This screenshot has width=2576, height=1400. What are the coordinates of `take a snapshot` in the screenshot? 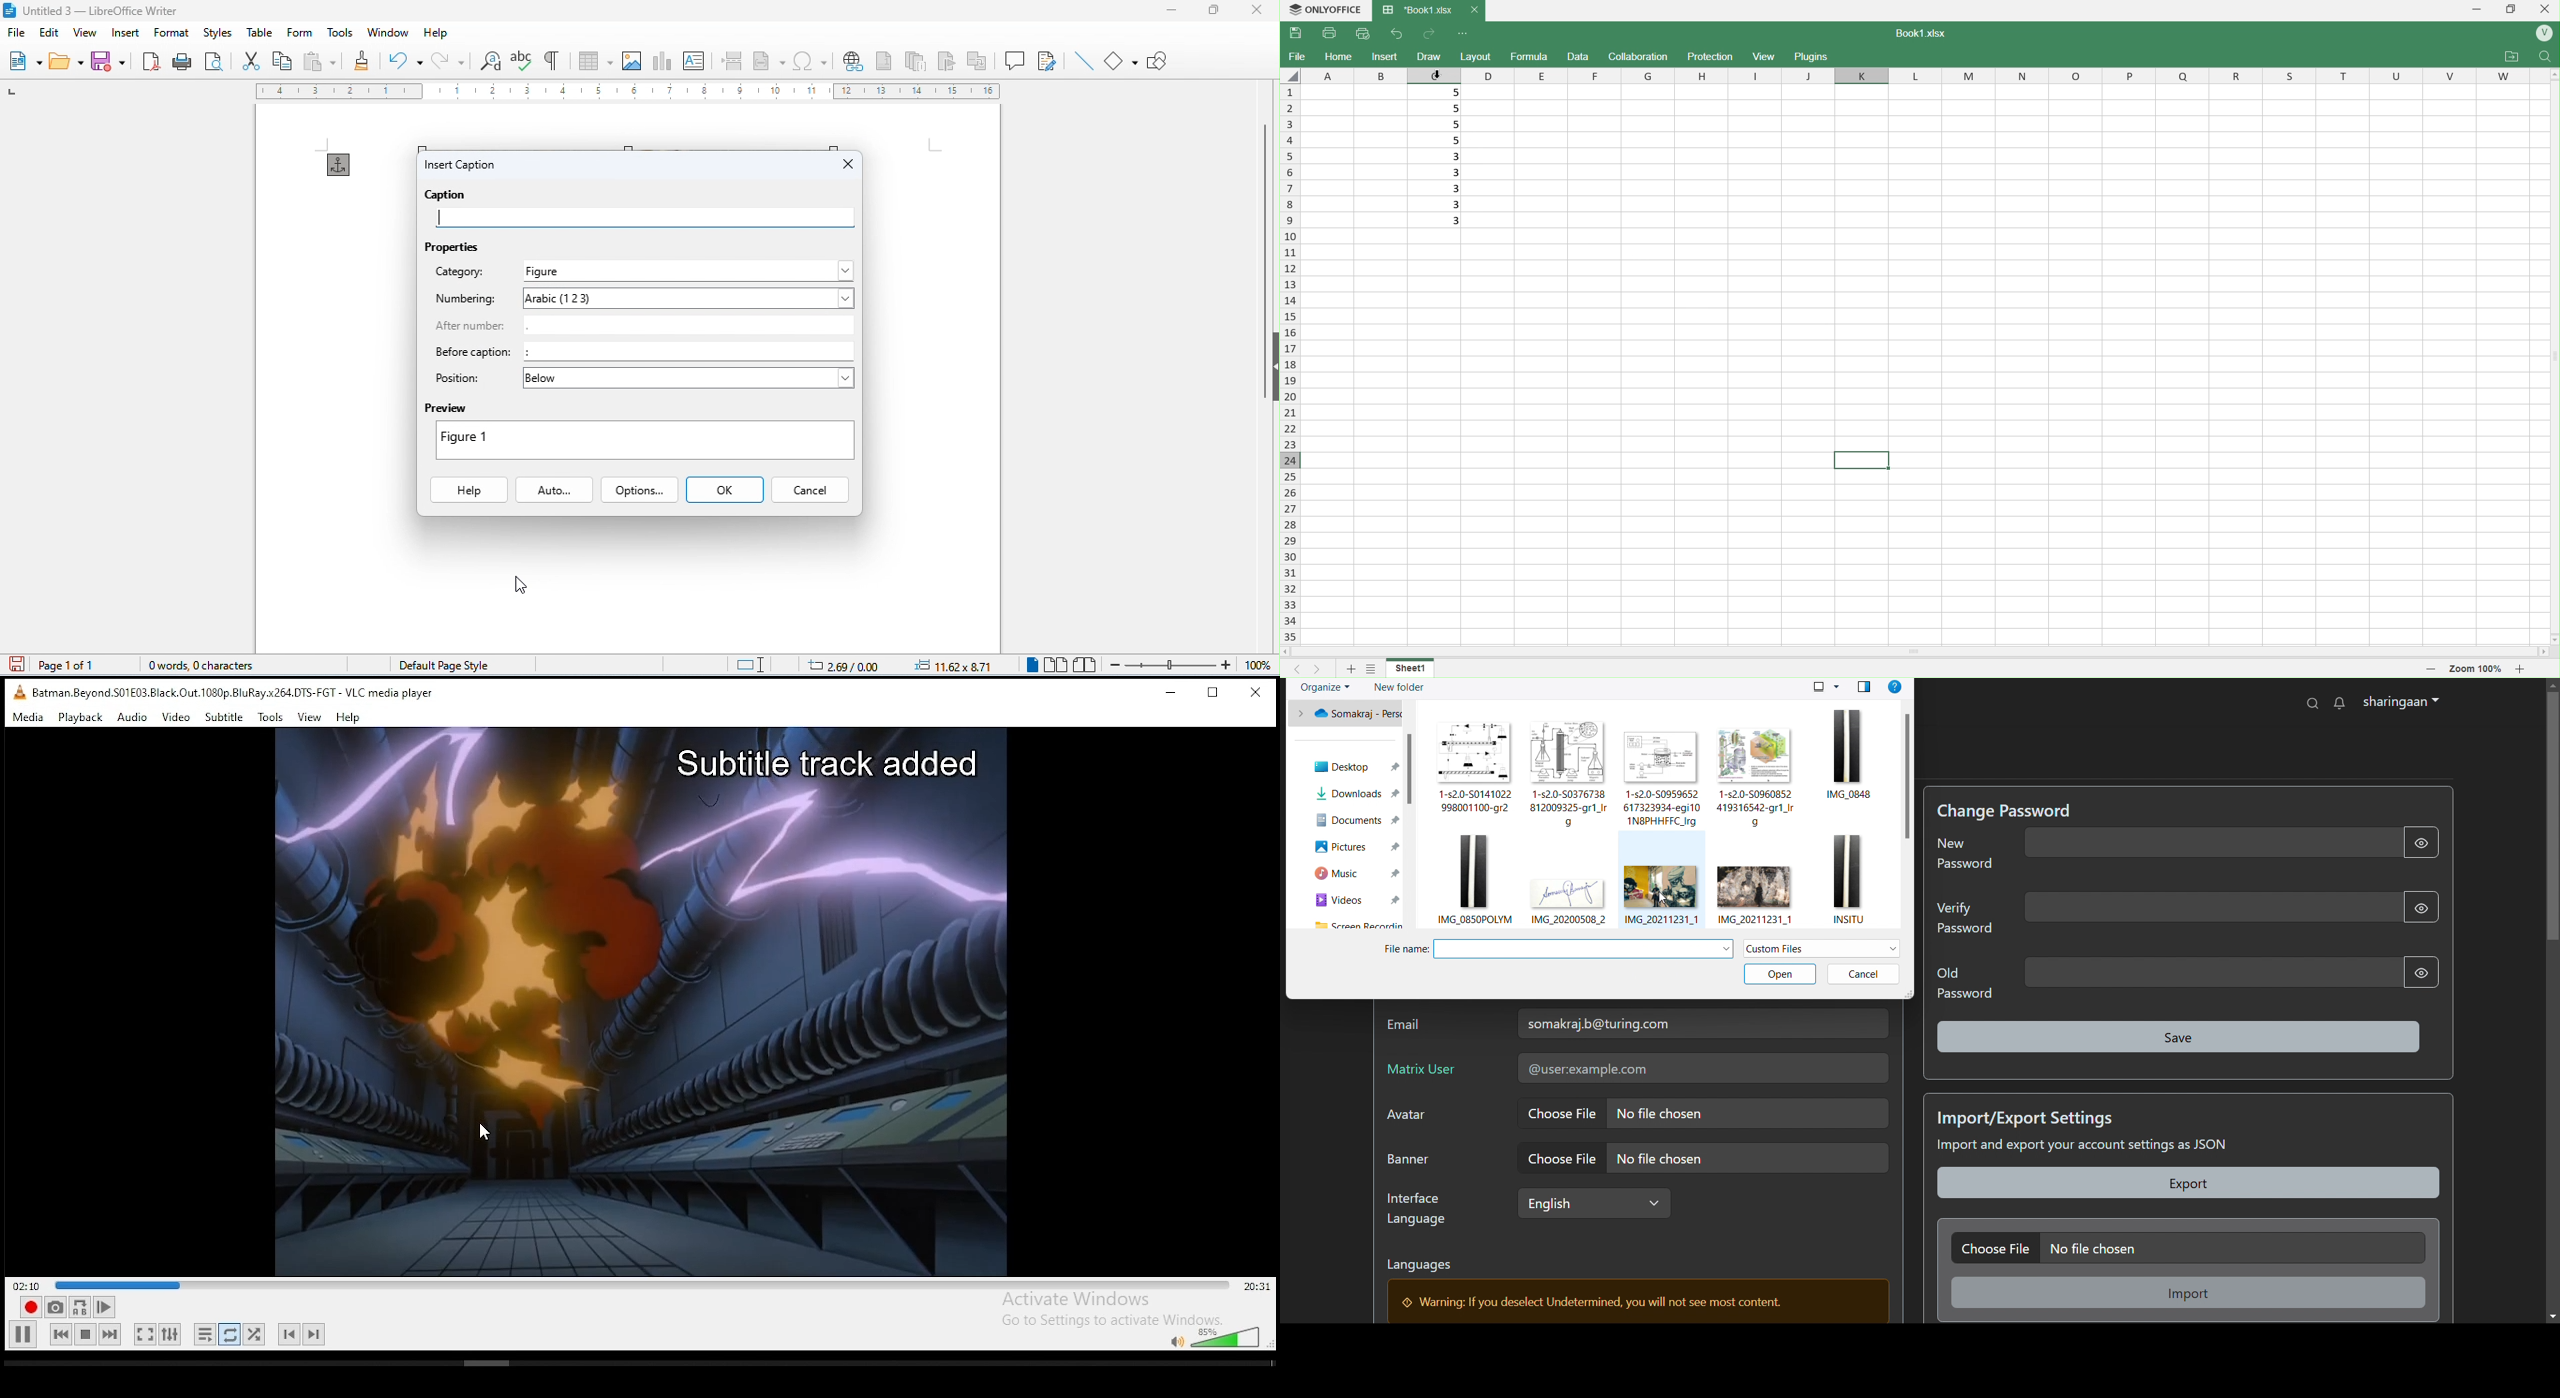 It's located at (55, 1308).